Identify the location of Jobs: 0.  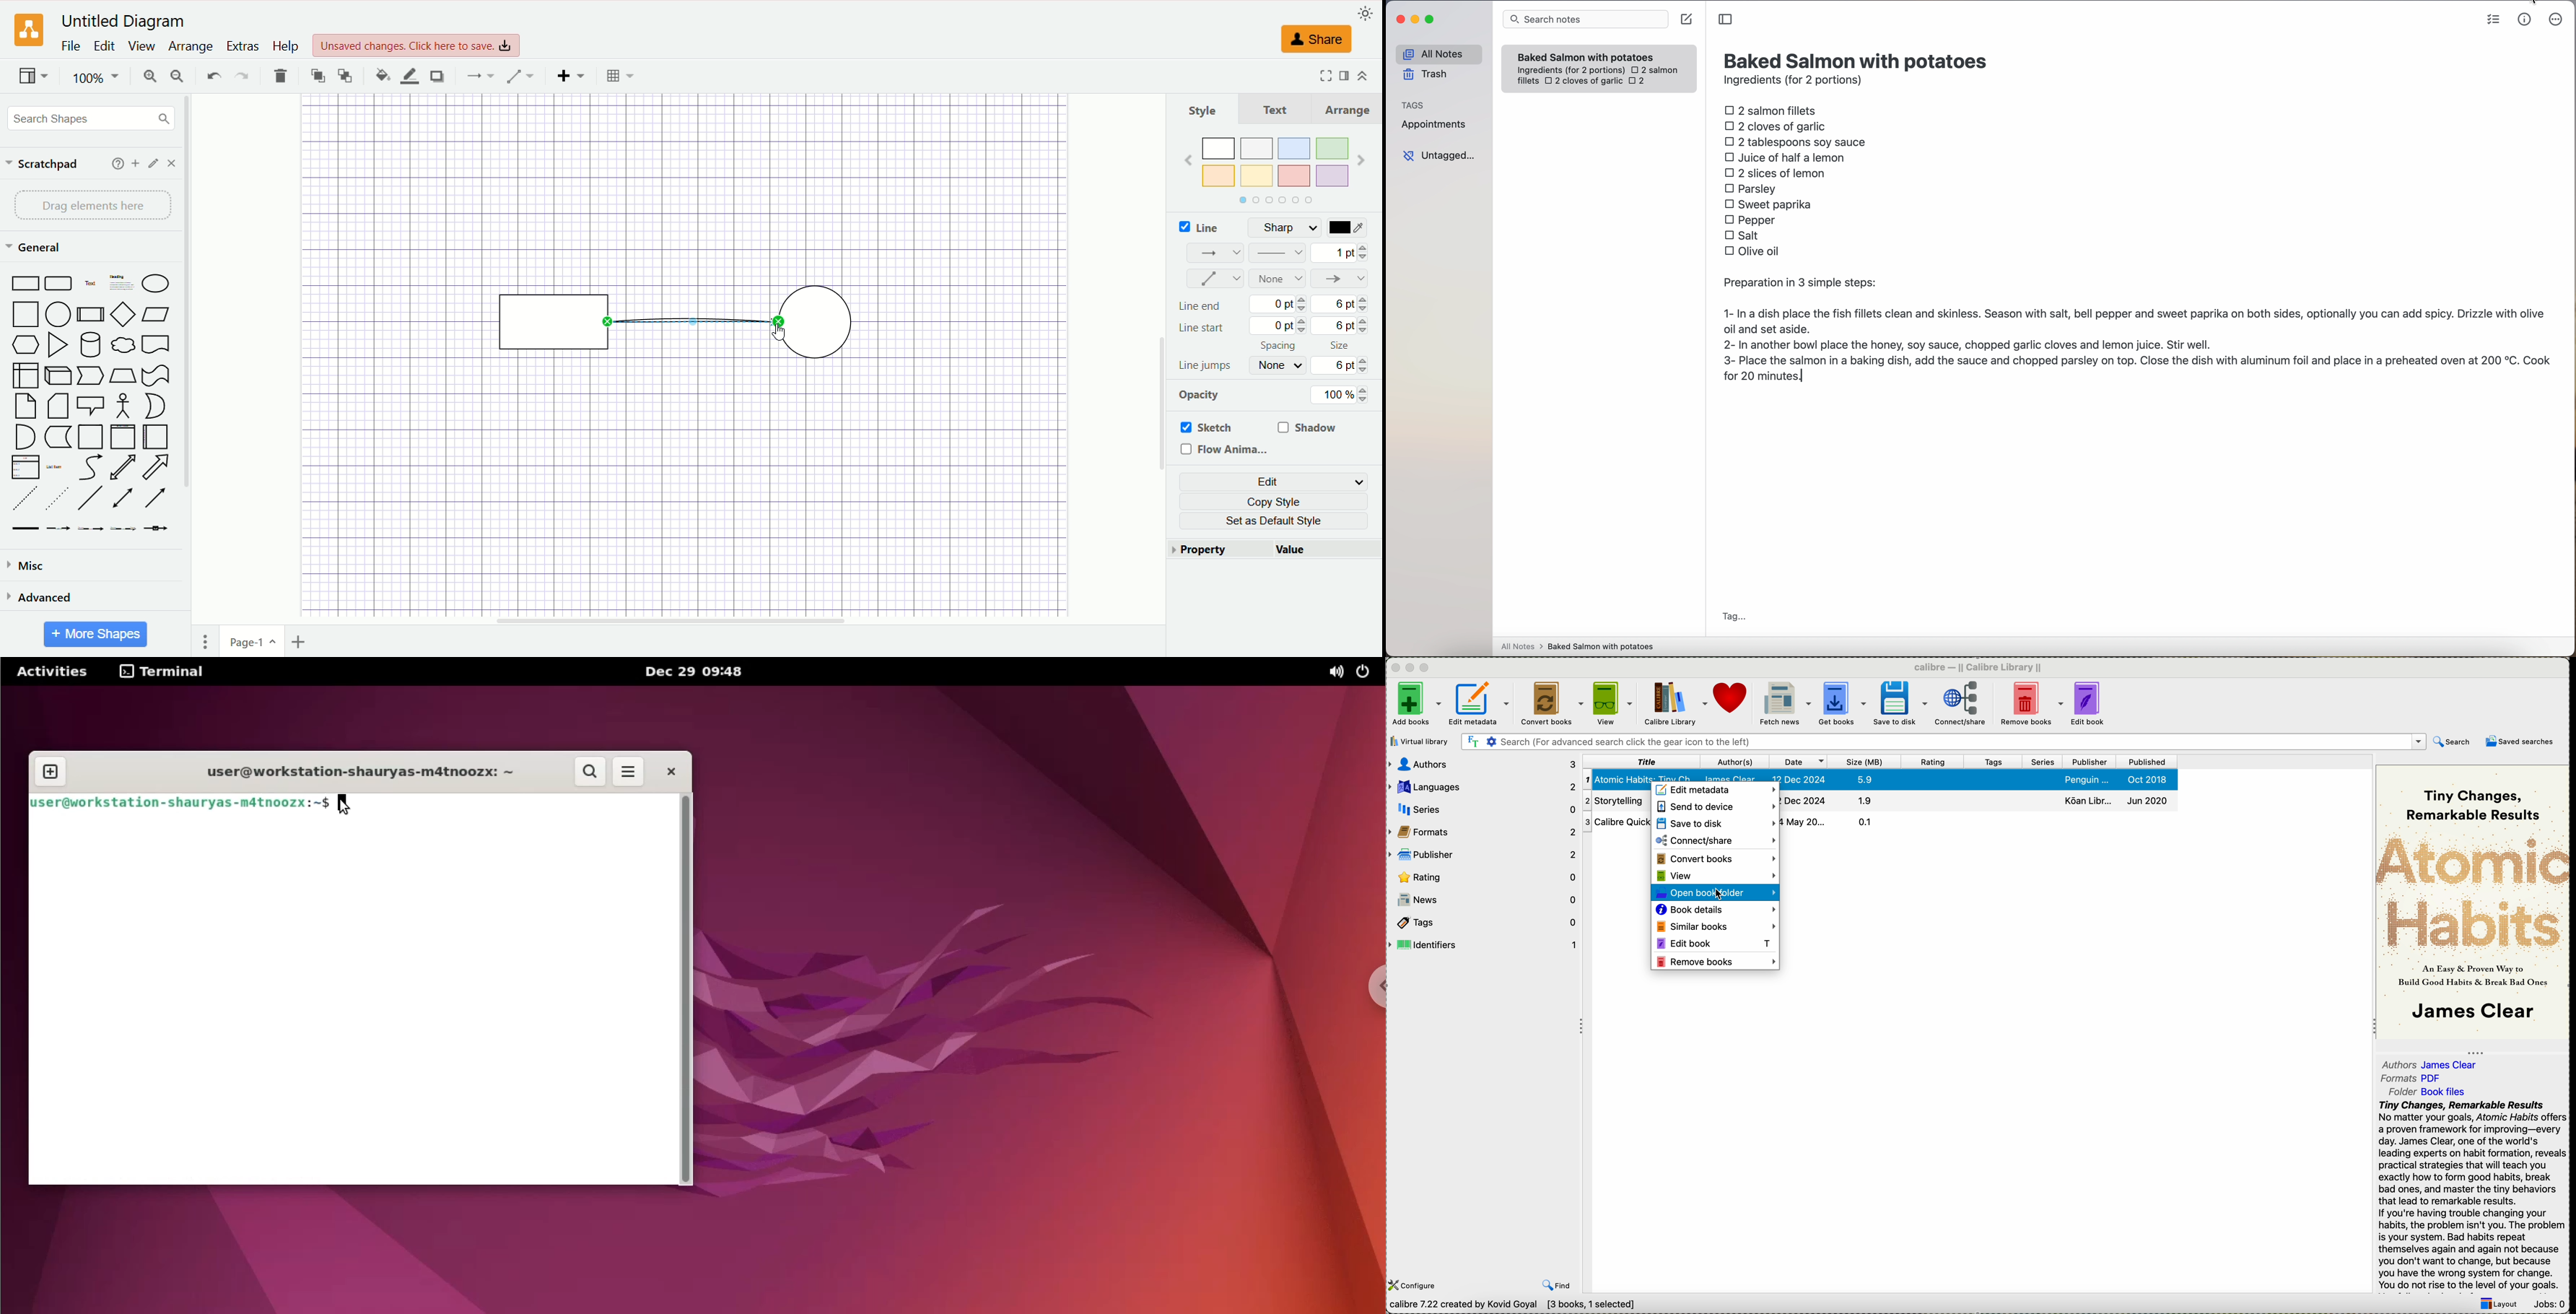
(2548, 1305).